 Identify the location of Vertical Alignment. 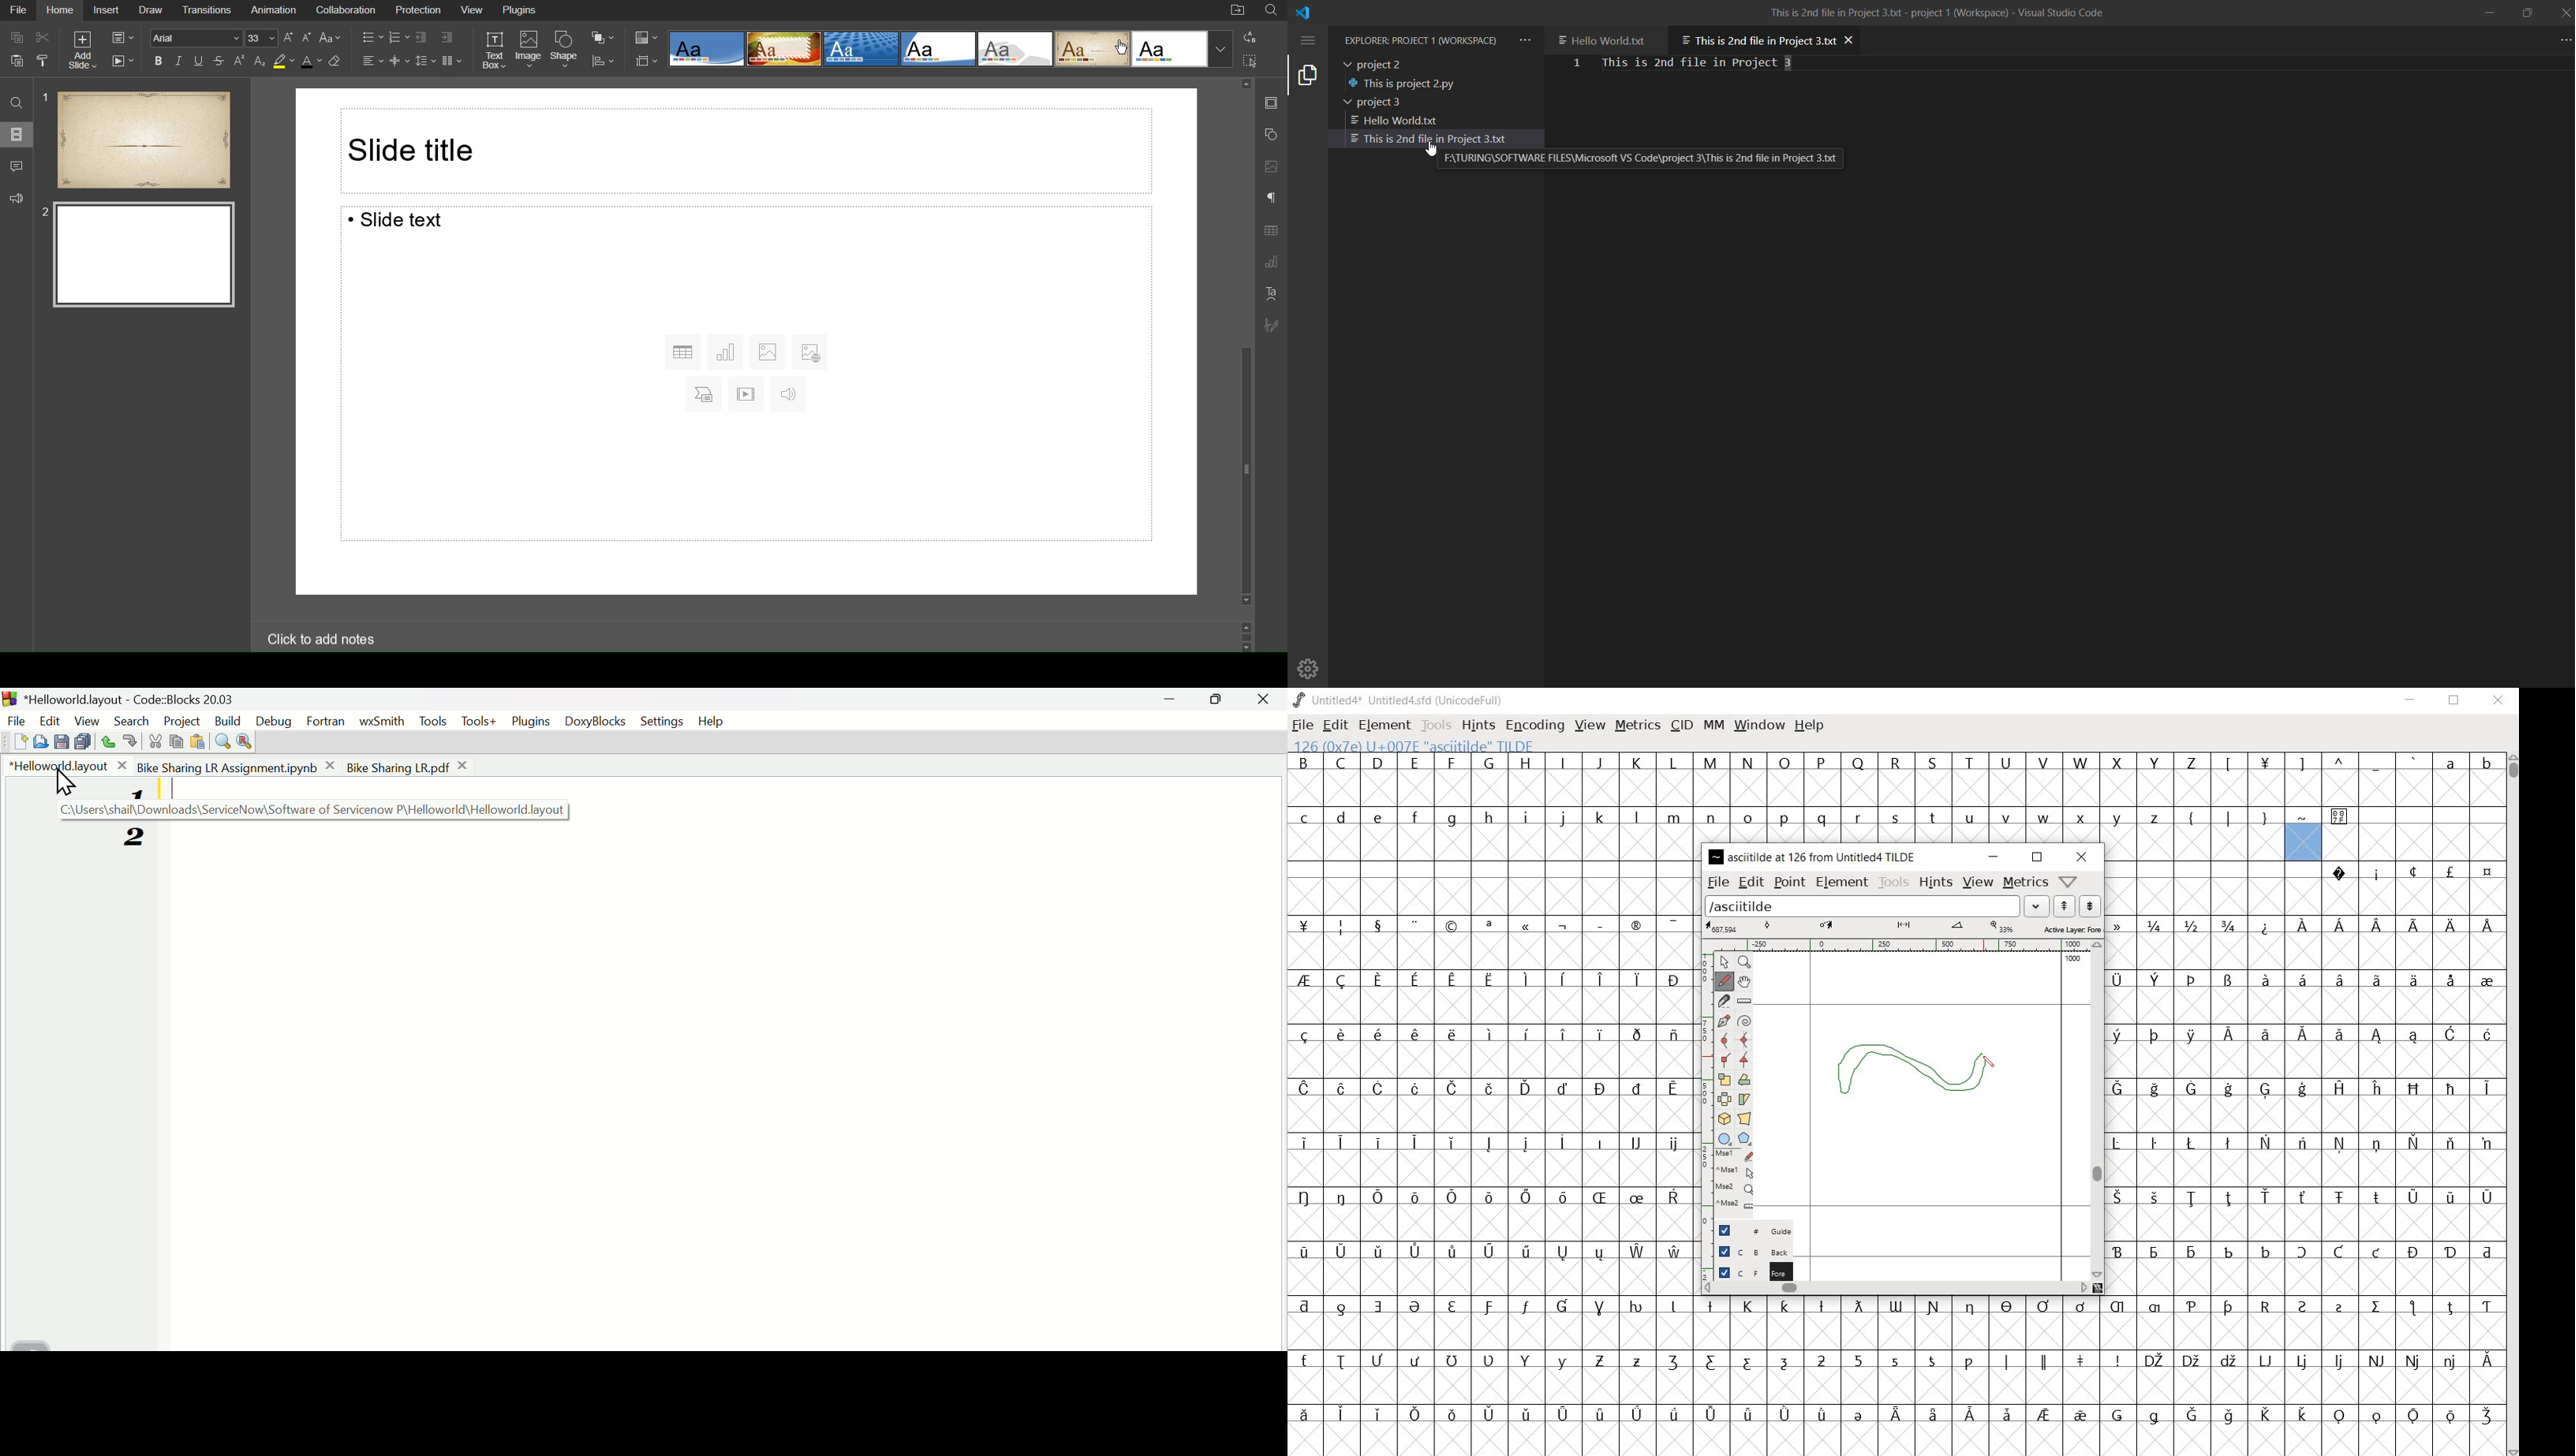
(401, 61).